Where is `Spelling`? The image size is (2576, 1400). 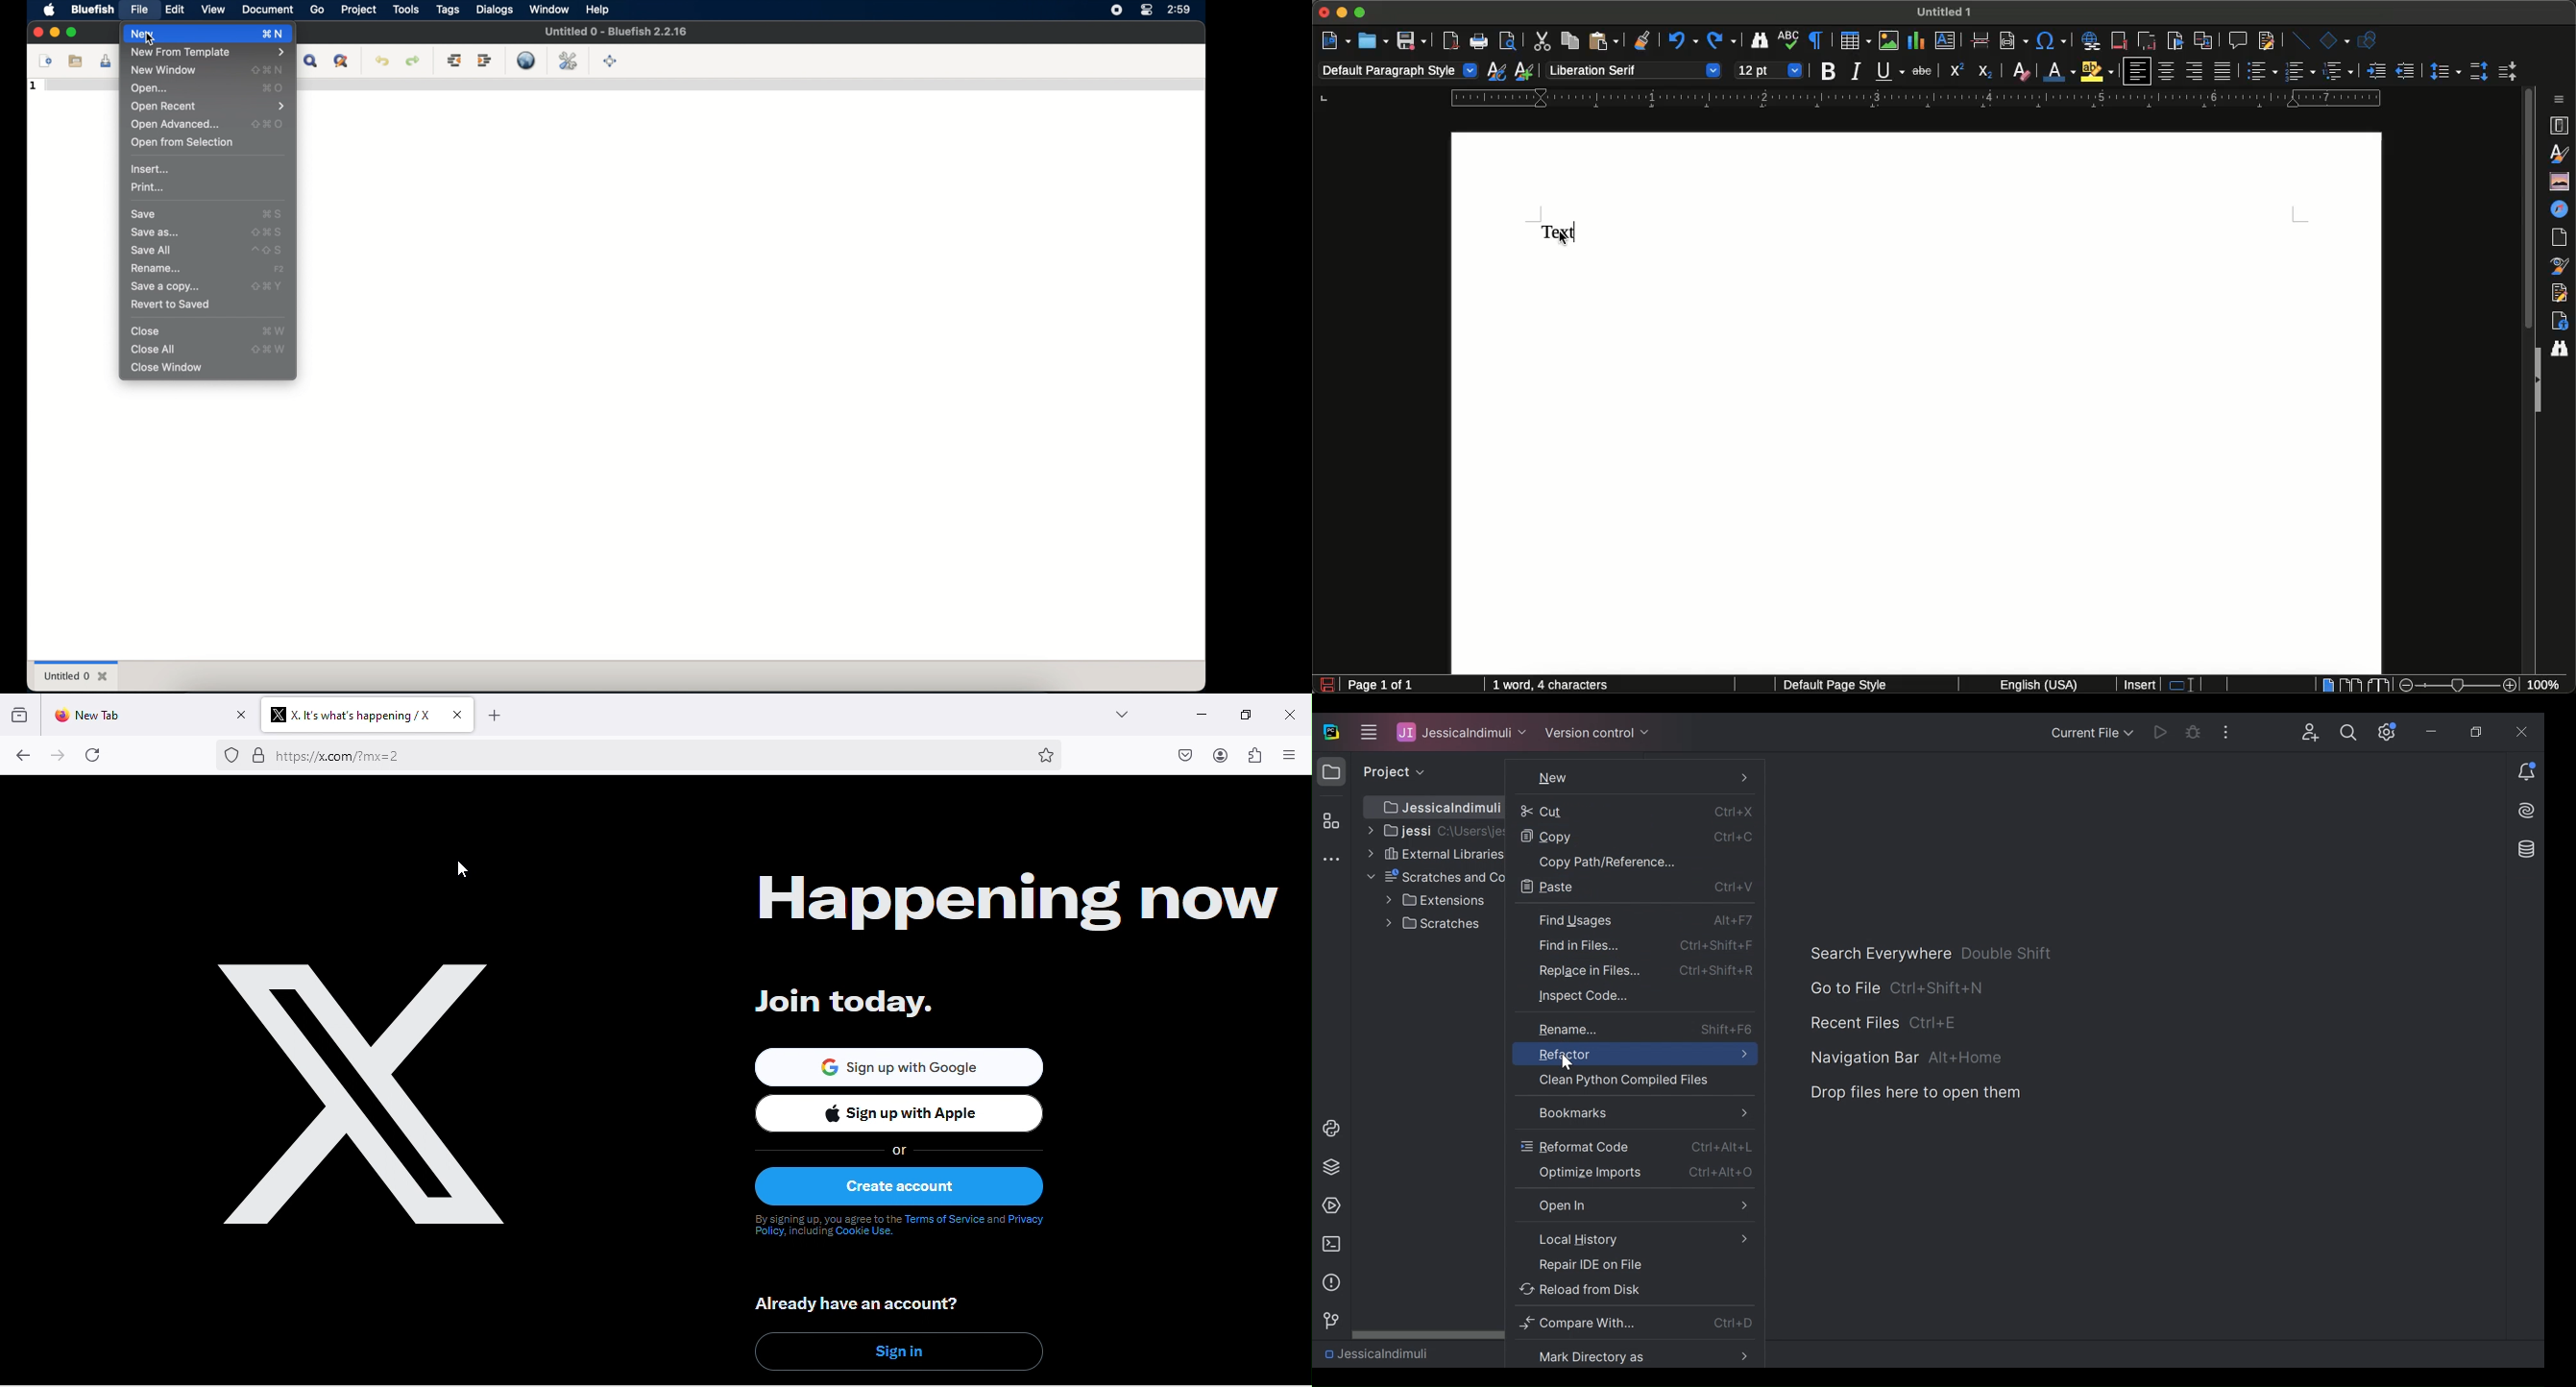
Spelling is located at coordinates (1790, 42).